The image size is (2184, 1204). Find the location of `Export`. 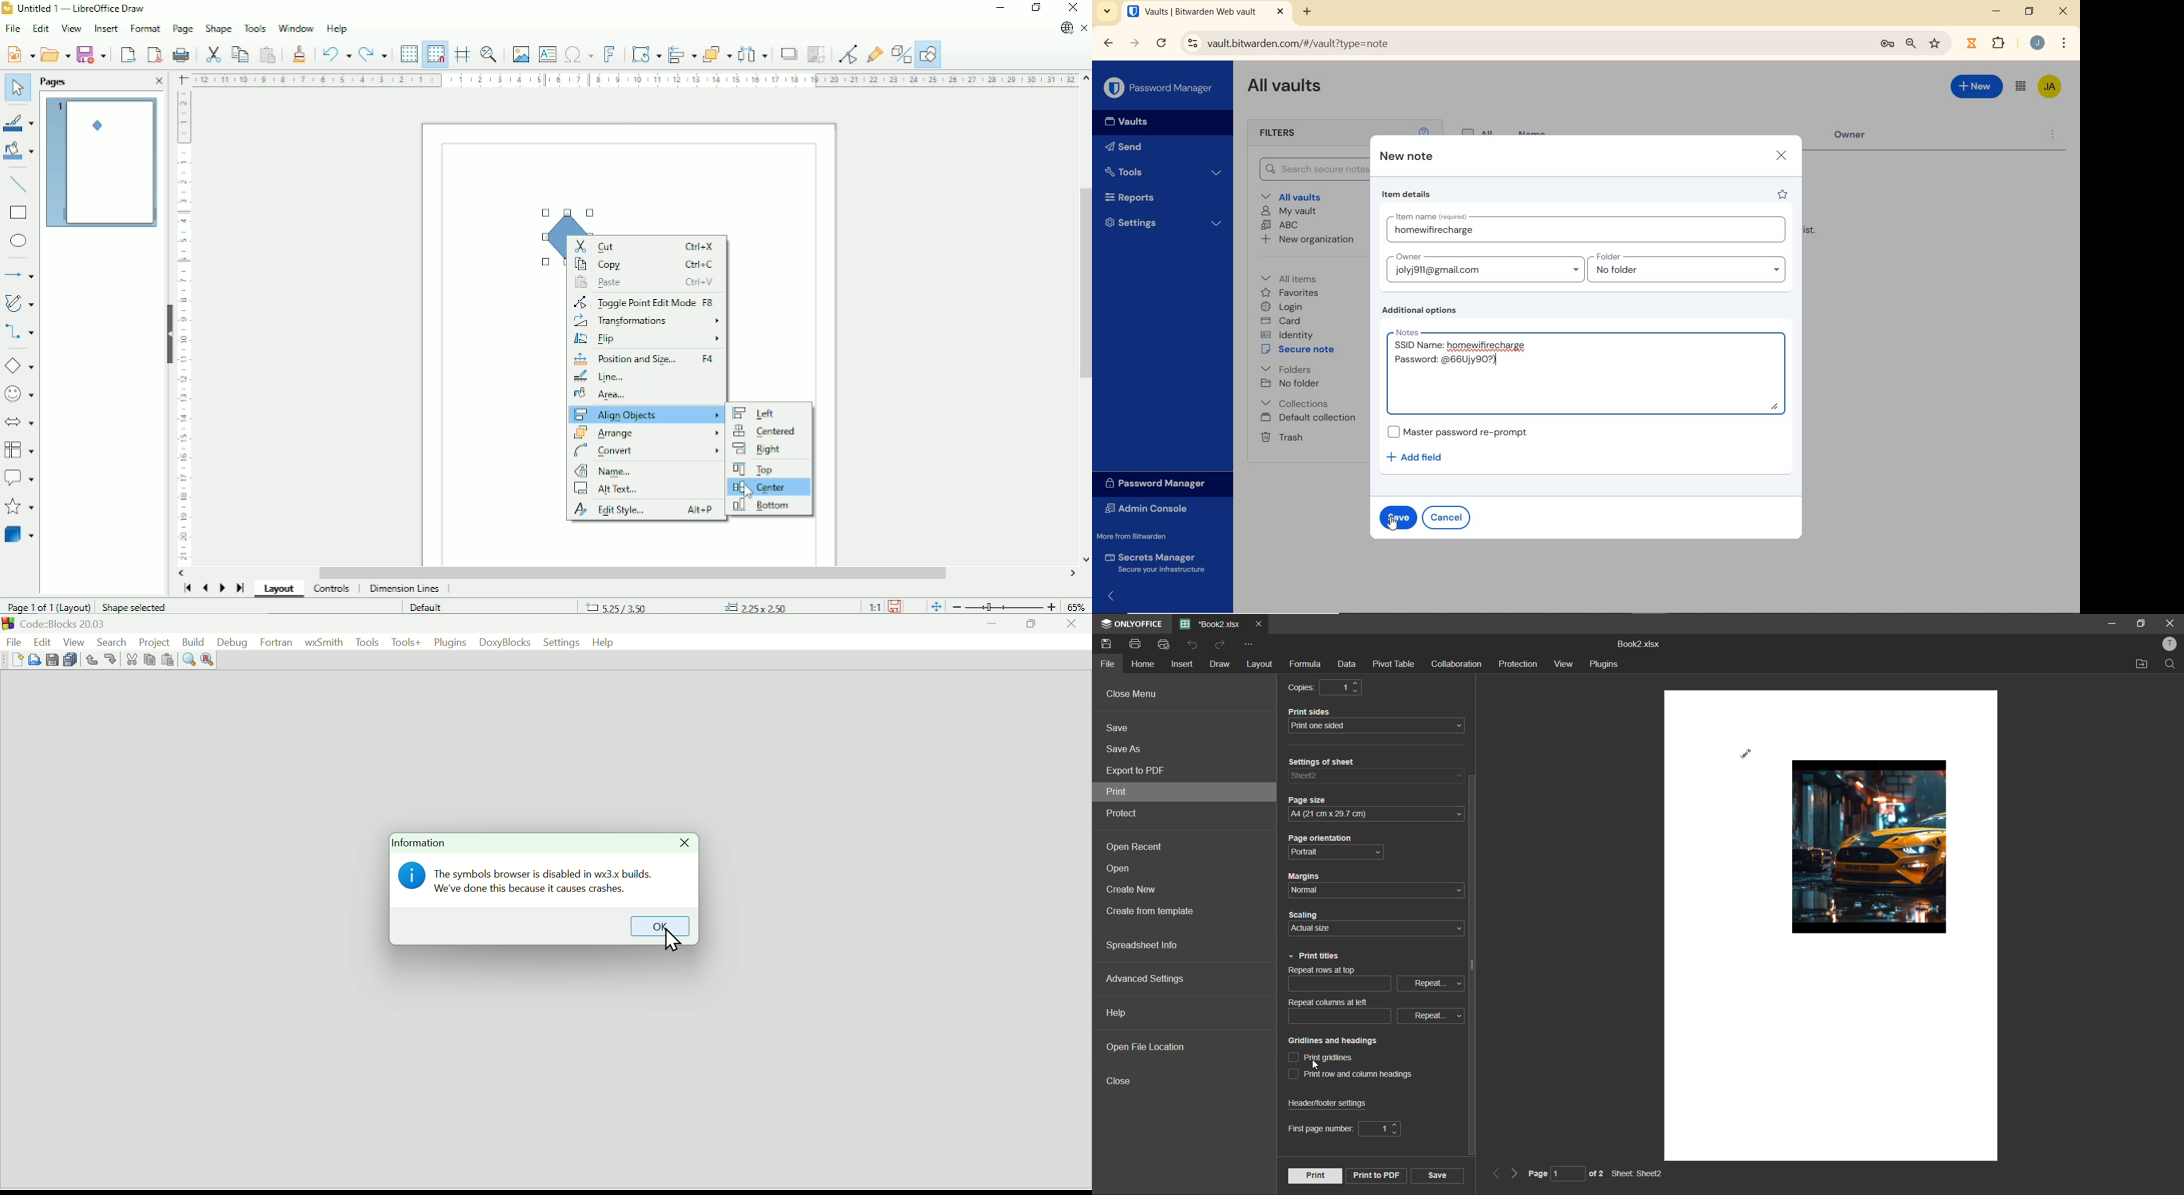

Export is located at coordinates (127, 54).